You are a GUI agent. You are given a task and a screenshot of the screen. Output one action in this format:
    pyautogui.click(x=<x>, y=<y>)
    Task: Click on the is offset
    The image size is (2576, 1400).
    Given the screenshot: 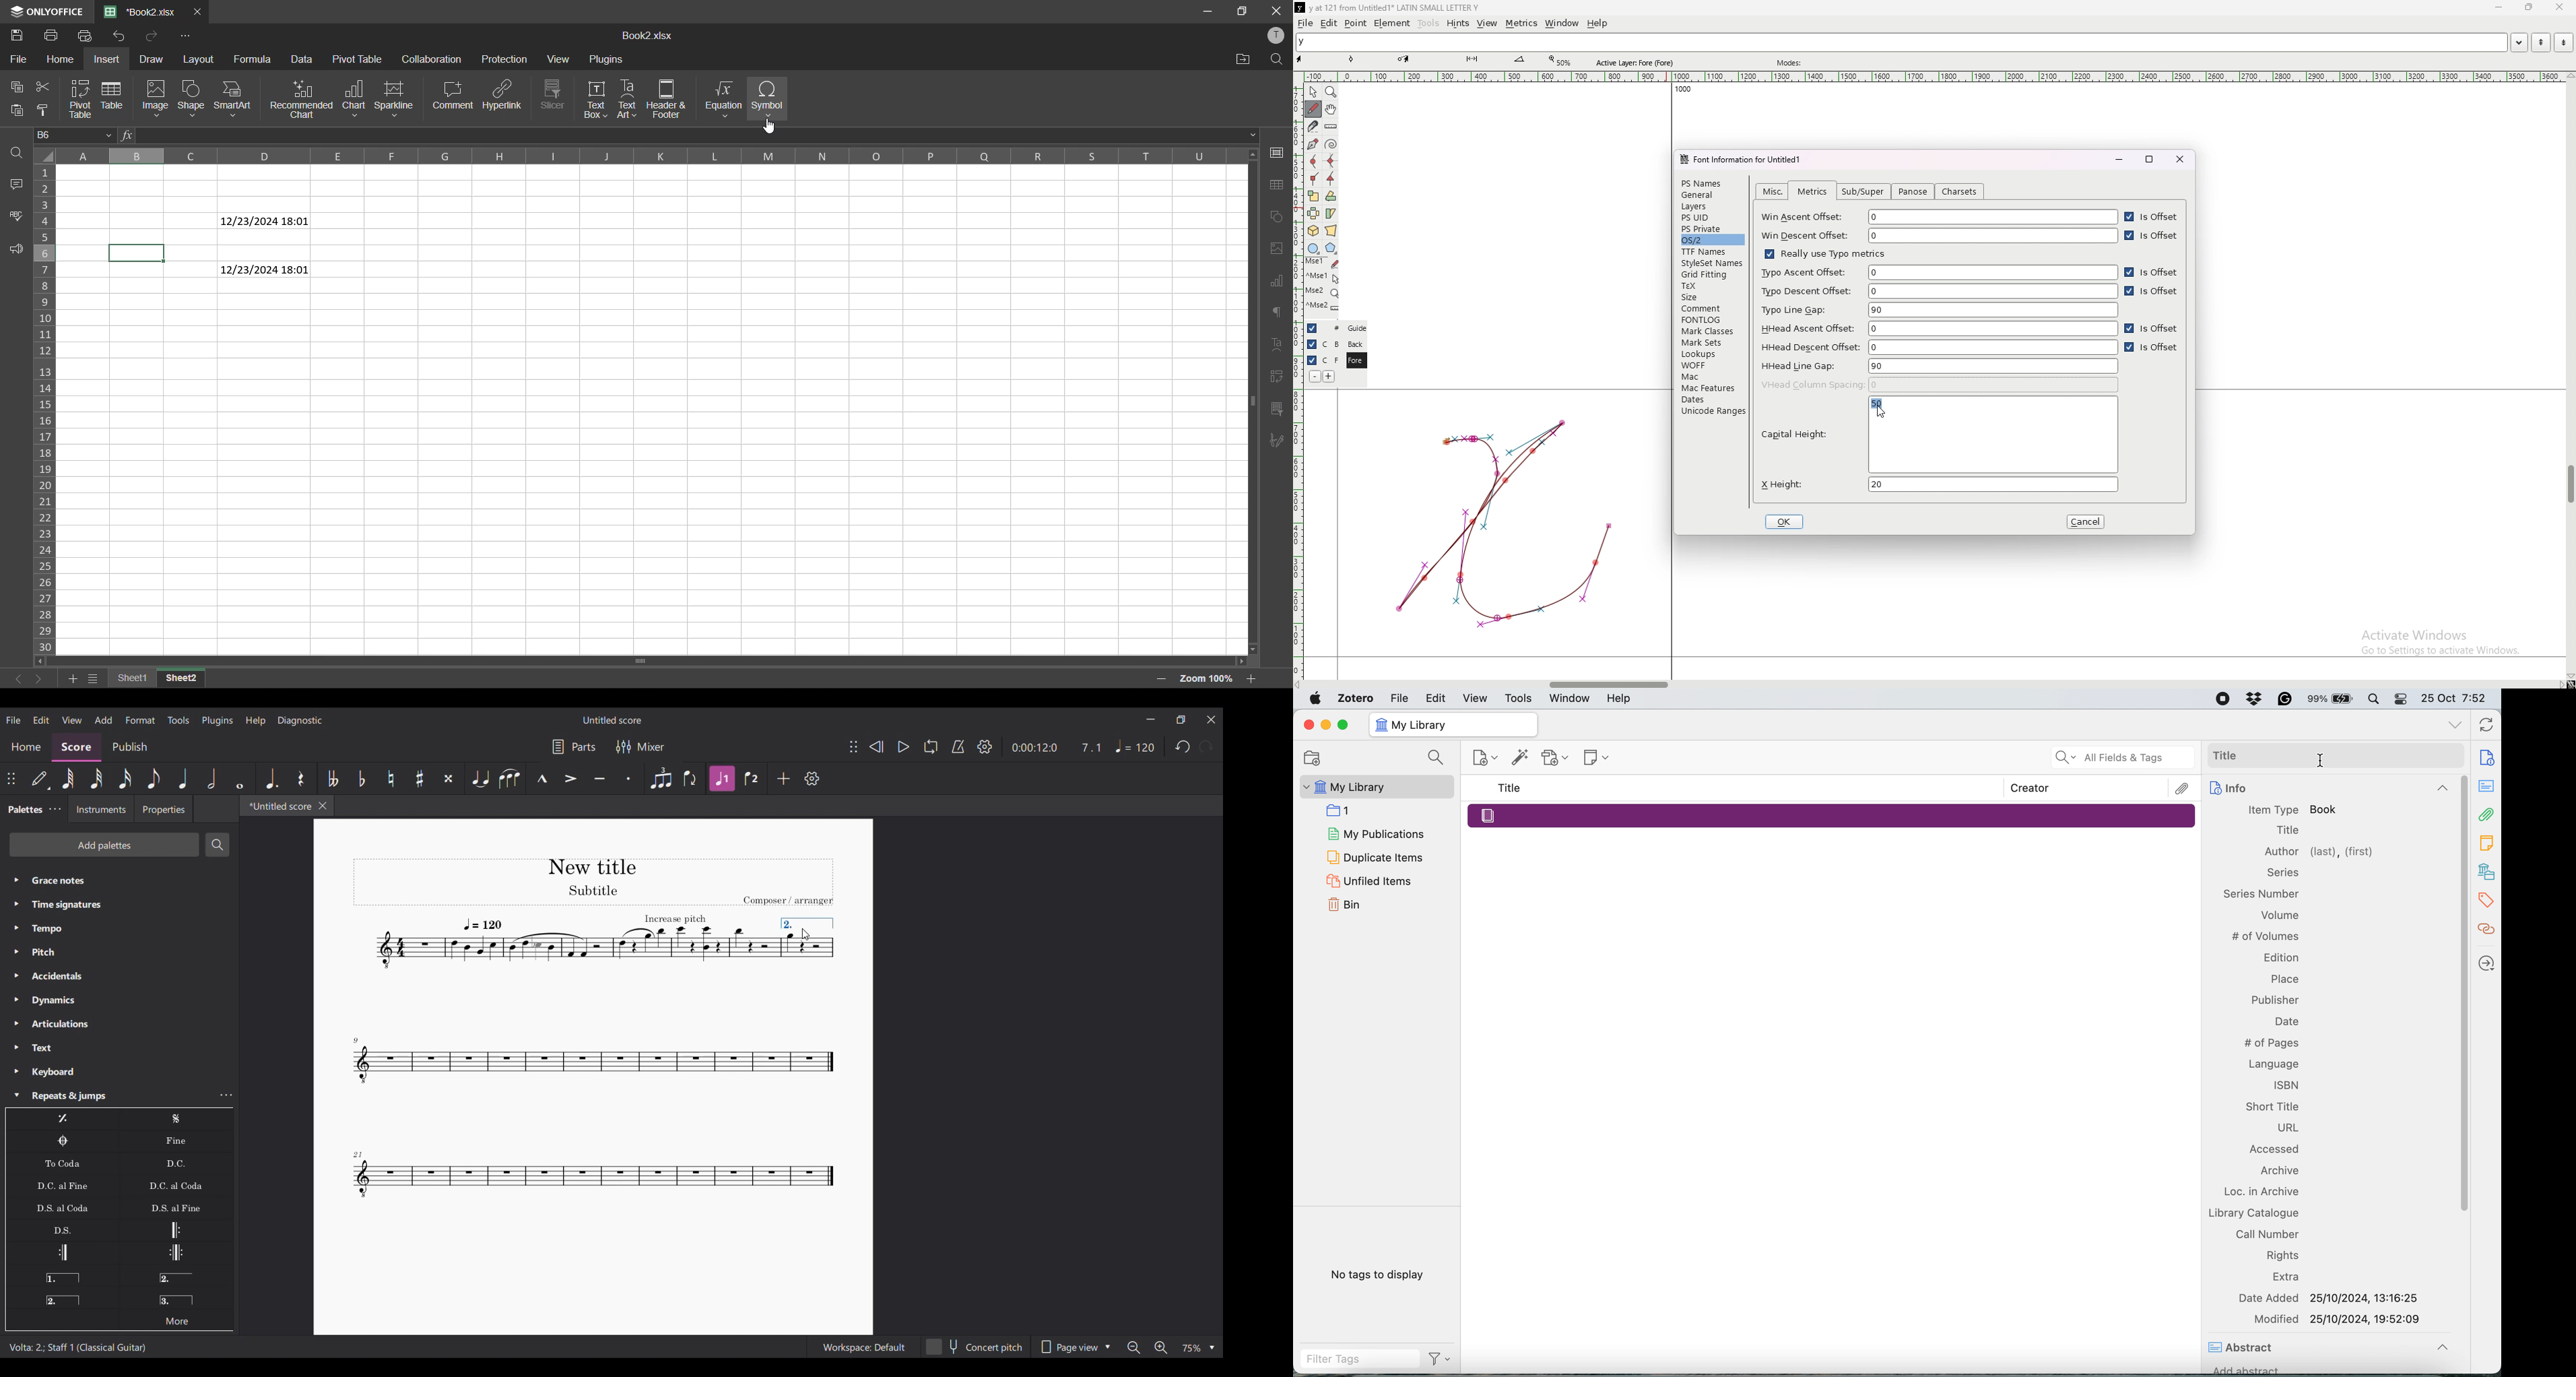 What is the action you would take?
    pyautogui.click(x=2154, y=236)
    